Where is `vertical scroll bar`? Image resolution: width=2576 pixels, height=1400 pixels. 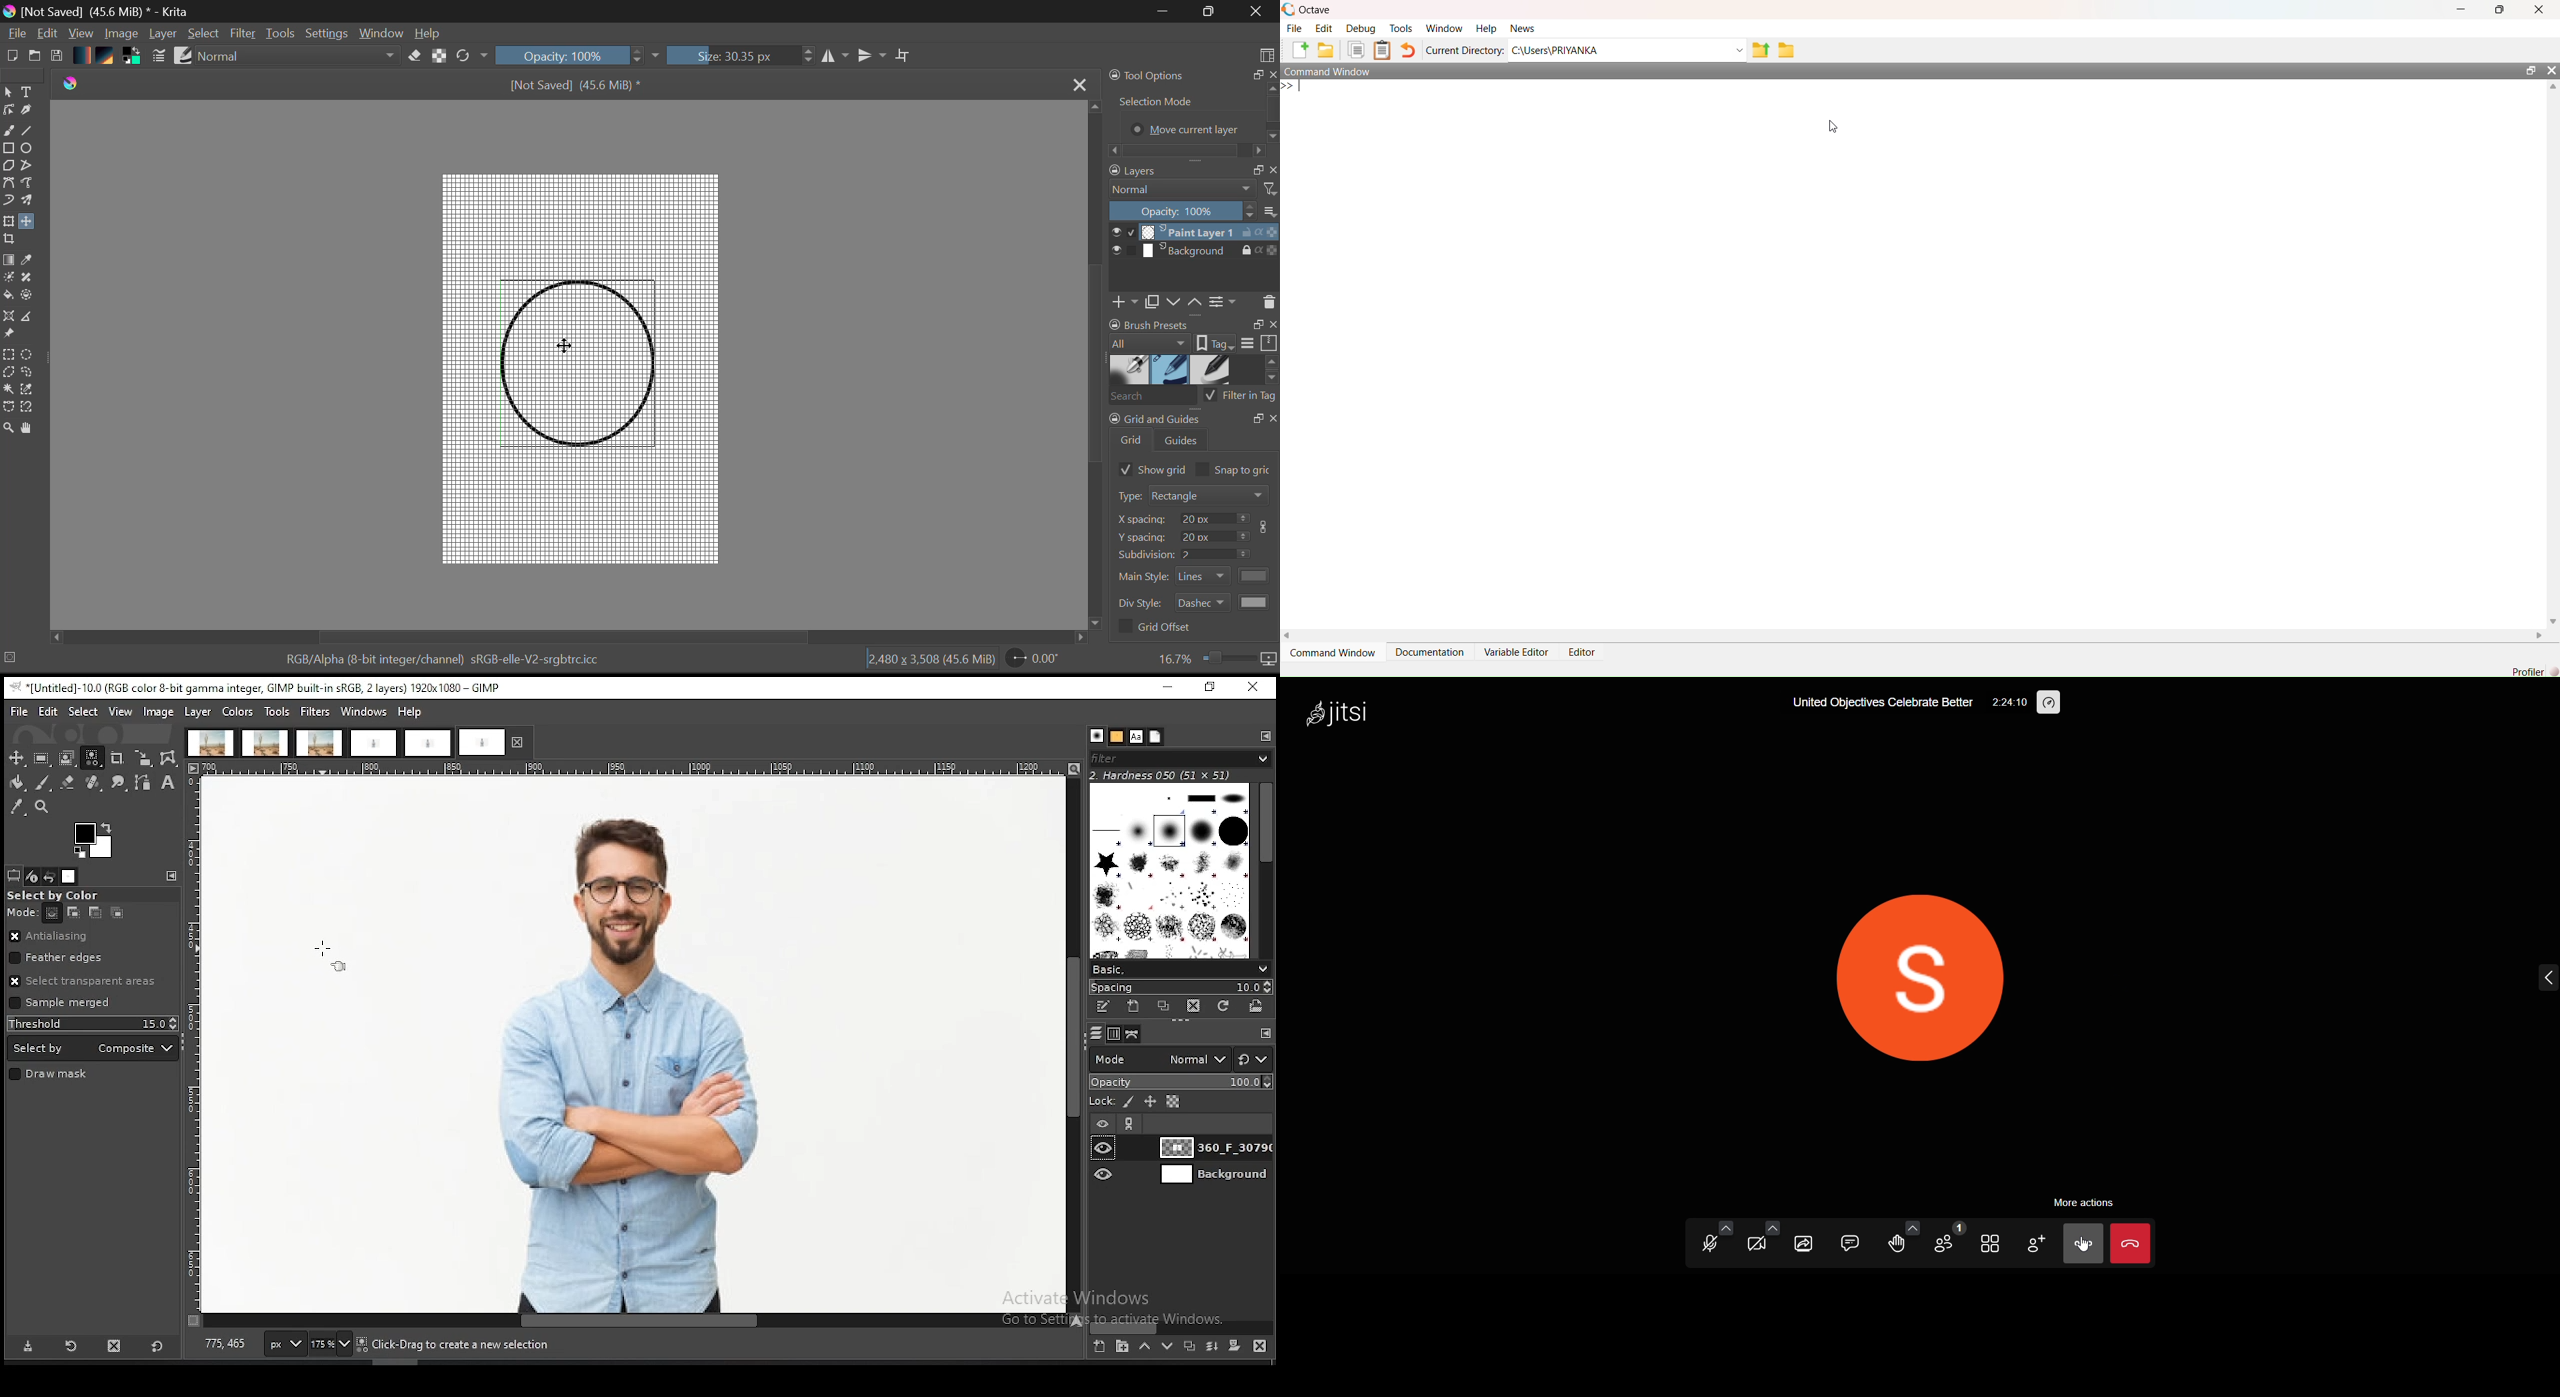 vertical scroll bar is located at coordinates (2553, 354).